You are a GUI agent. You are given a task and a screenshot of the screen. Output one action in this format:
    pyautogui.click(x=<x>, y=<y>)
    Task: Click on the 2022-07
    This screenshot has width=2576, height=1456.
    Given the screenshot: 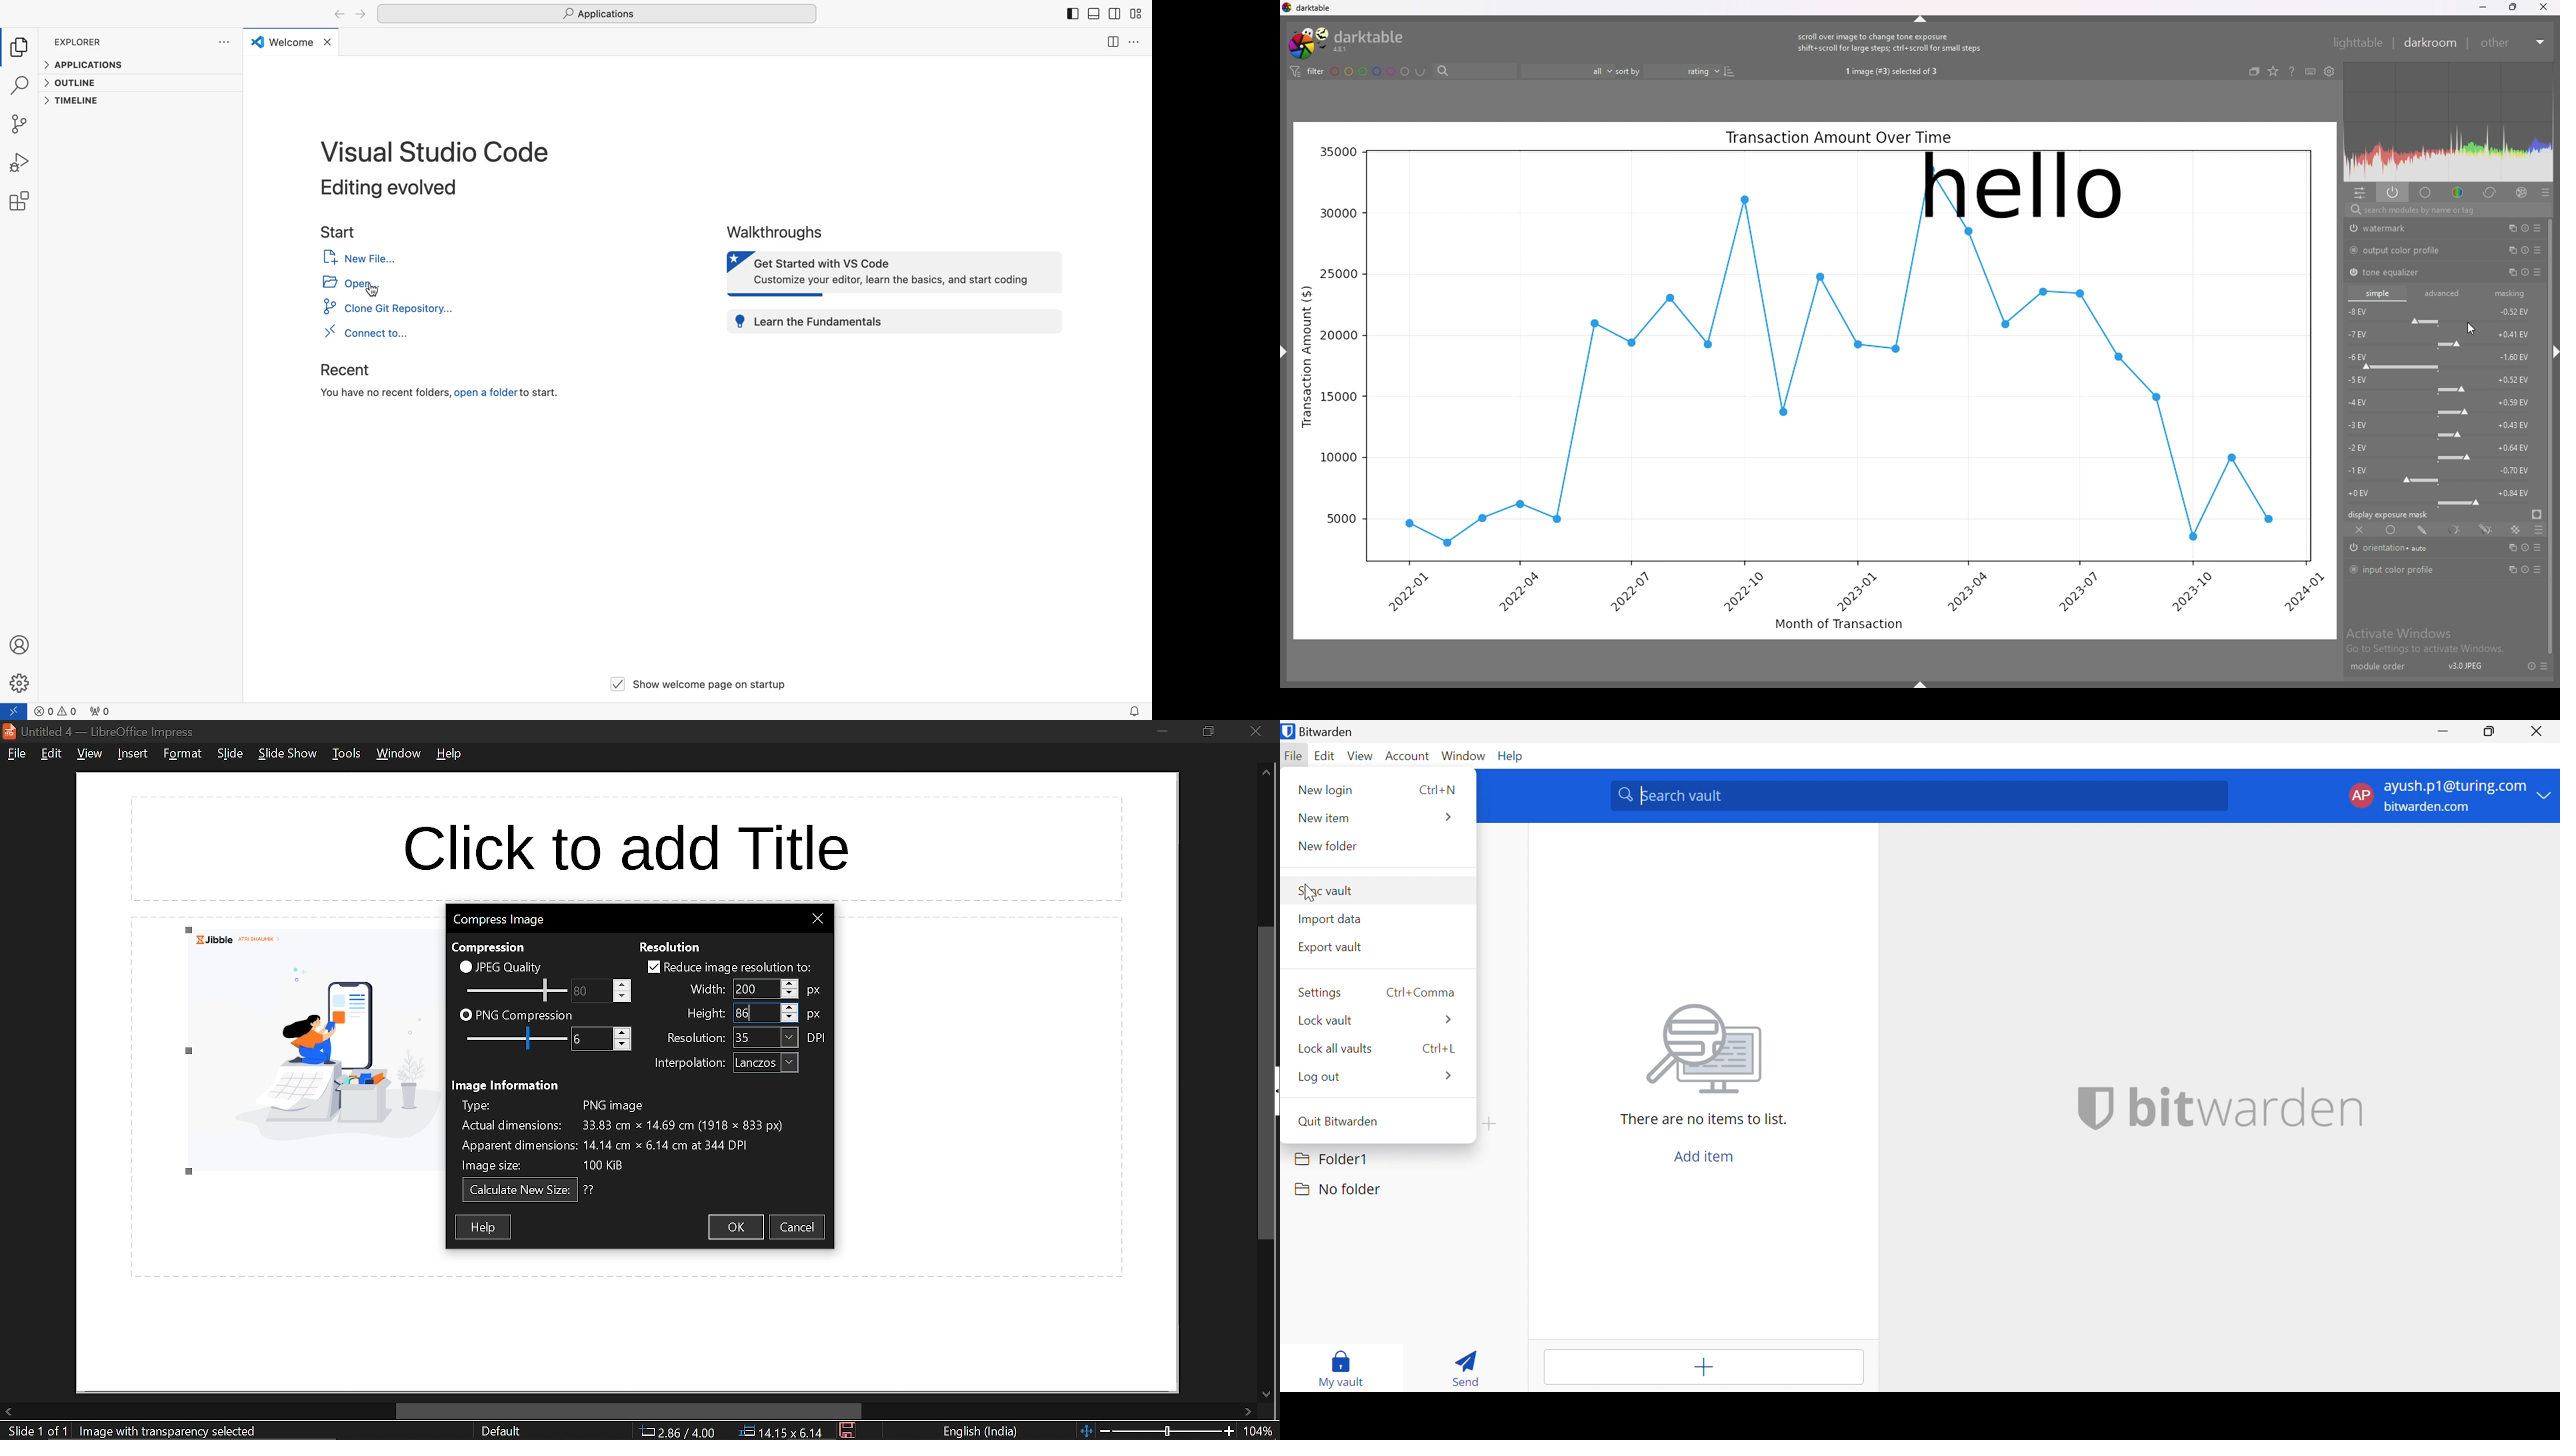 What is the action you would take?
    pyautogui.click(x=1627, y=591)
    